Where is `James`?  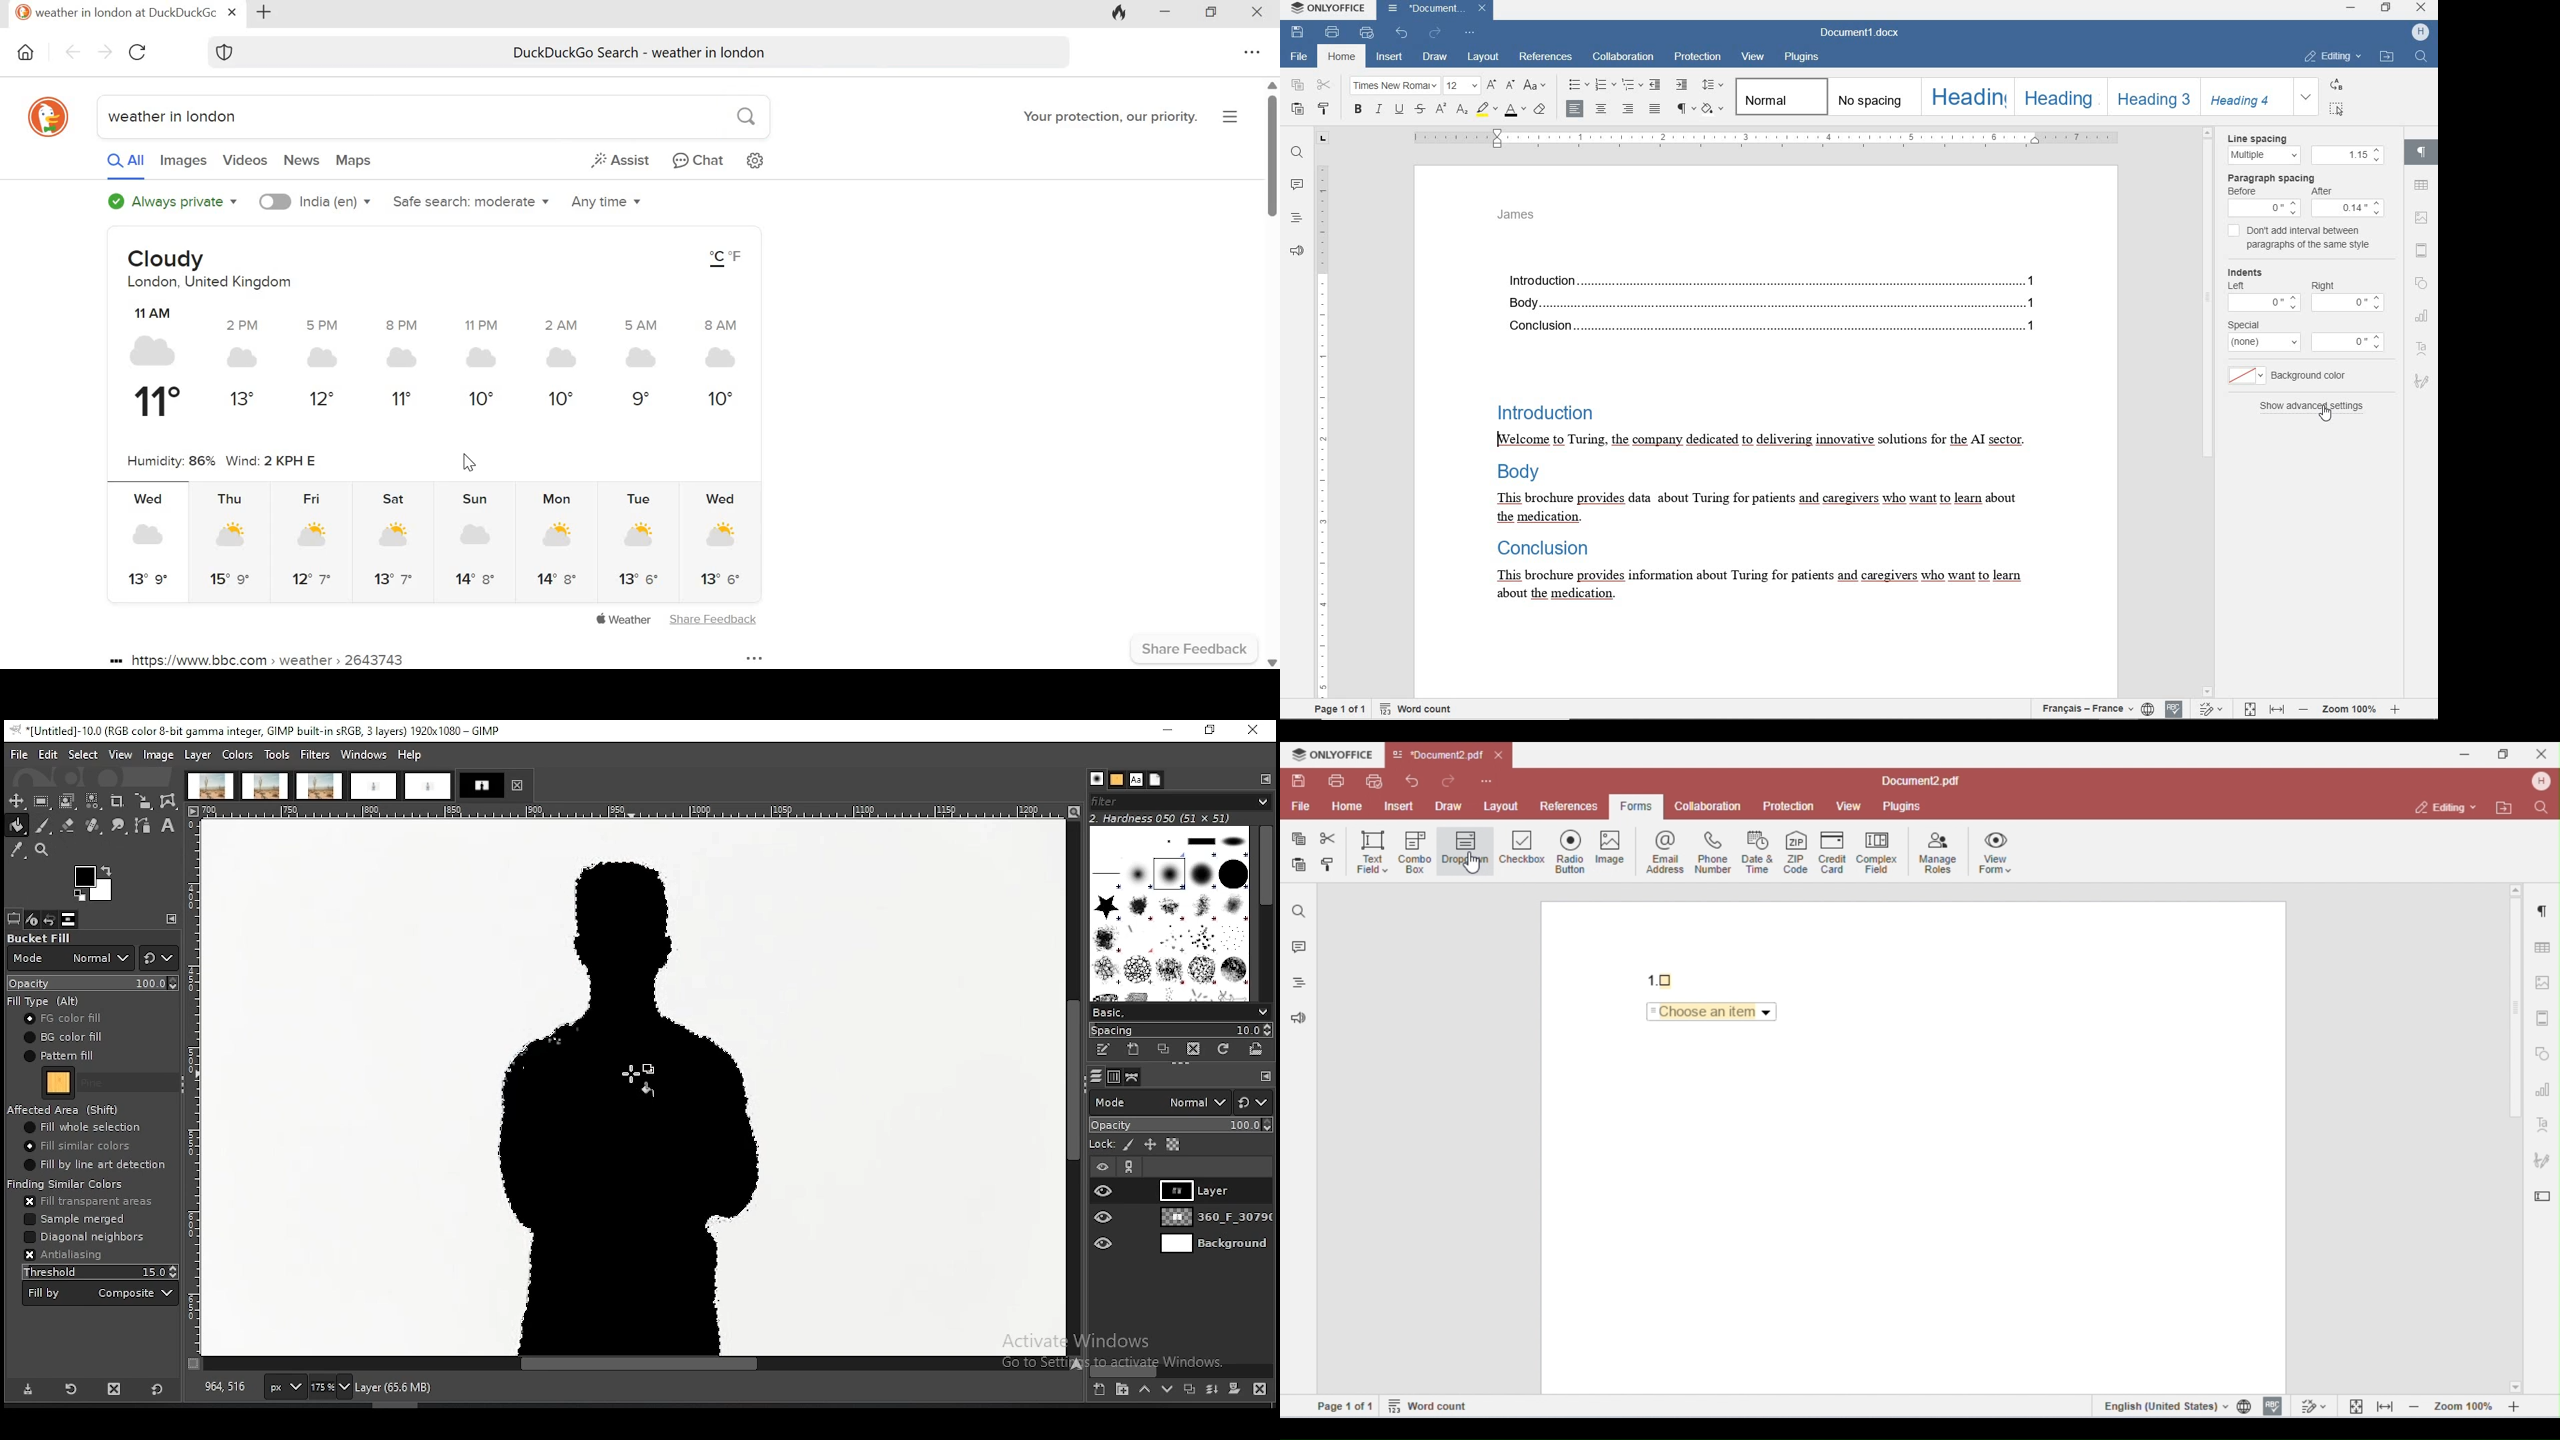
James is located at coordinates (1526, 218).